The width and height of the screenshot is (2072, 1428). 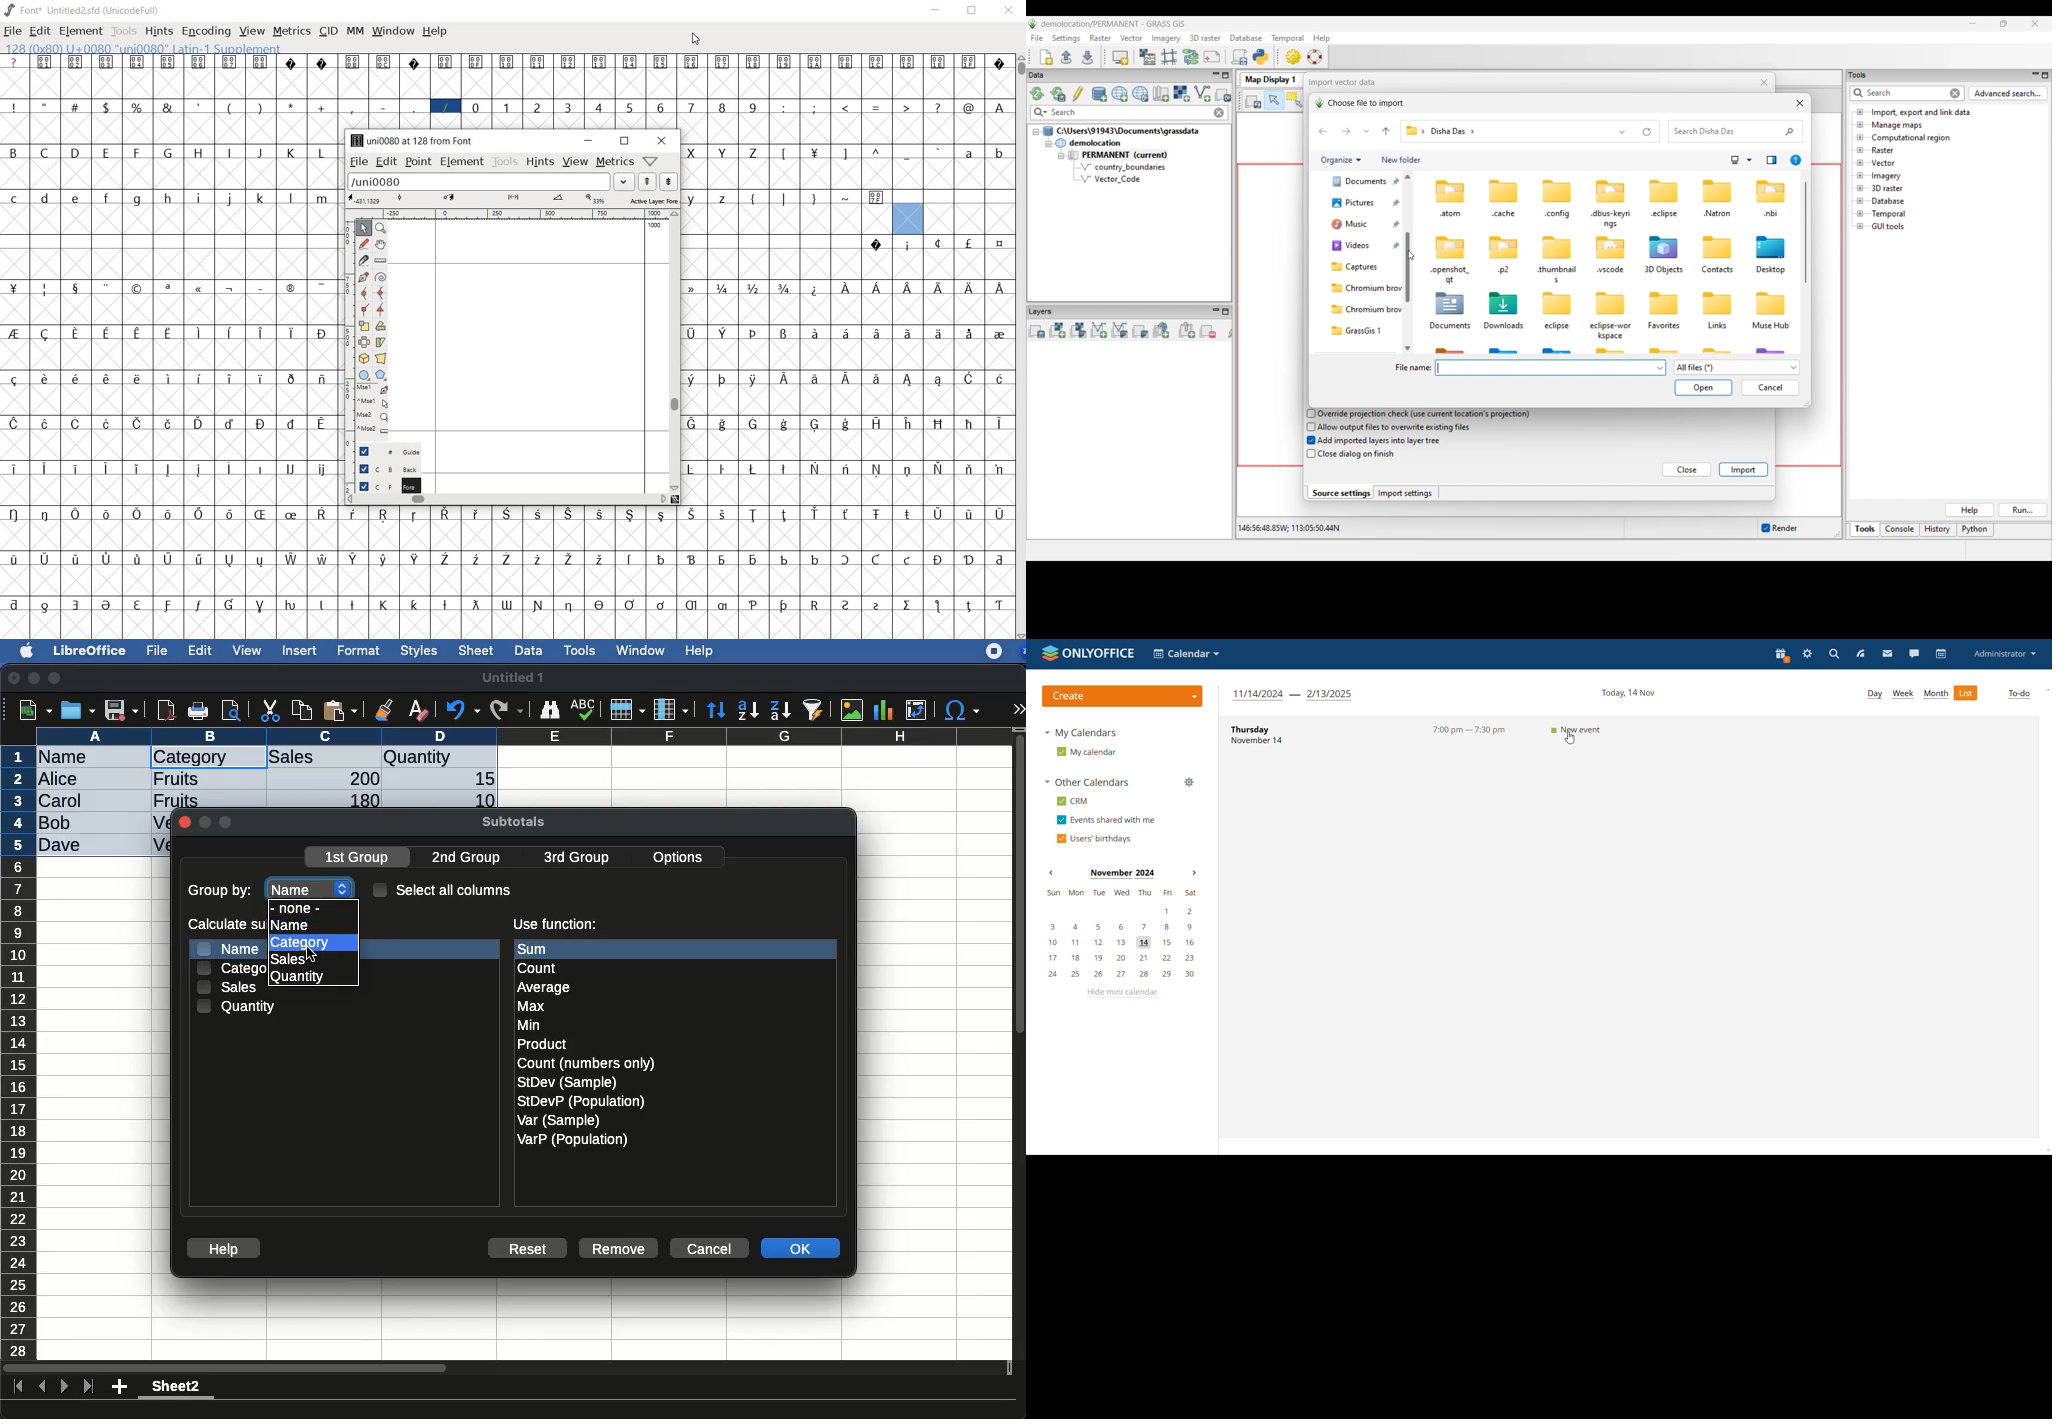 What do you see at coordinates (301, 942) in the screenshot?
I see `category` at bounding box center [301, 942].